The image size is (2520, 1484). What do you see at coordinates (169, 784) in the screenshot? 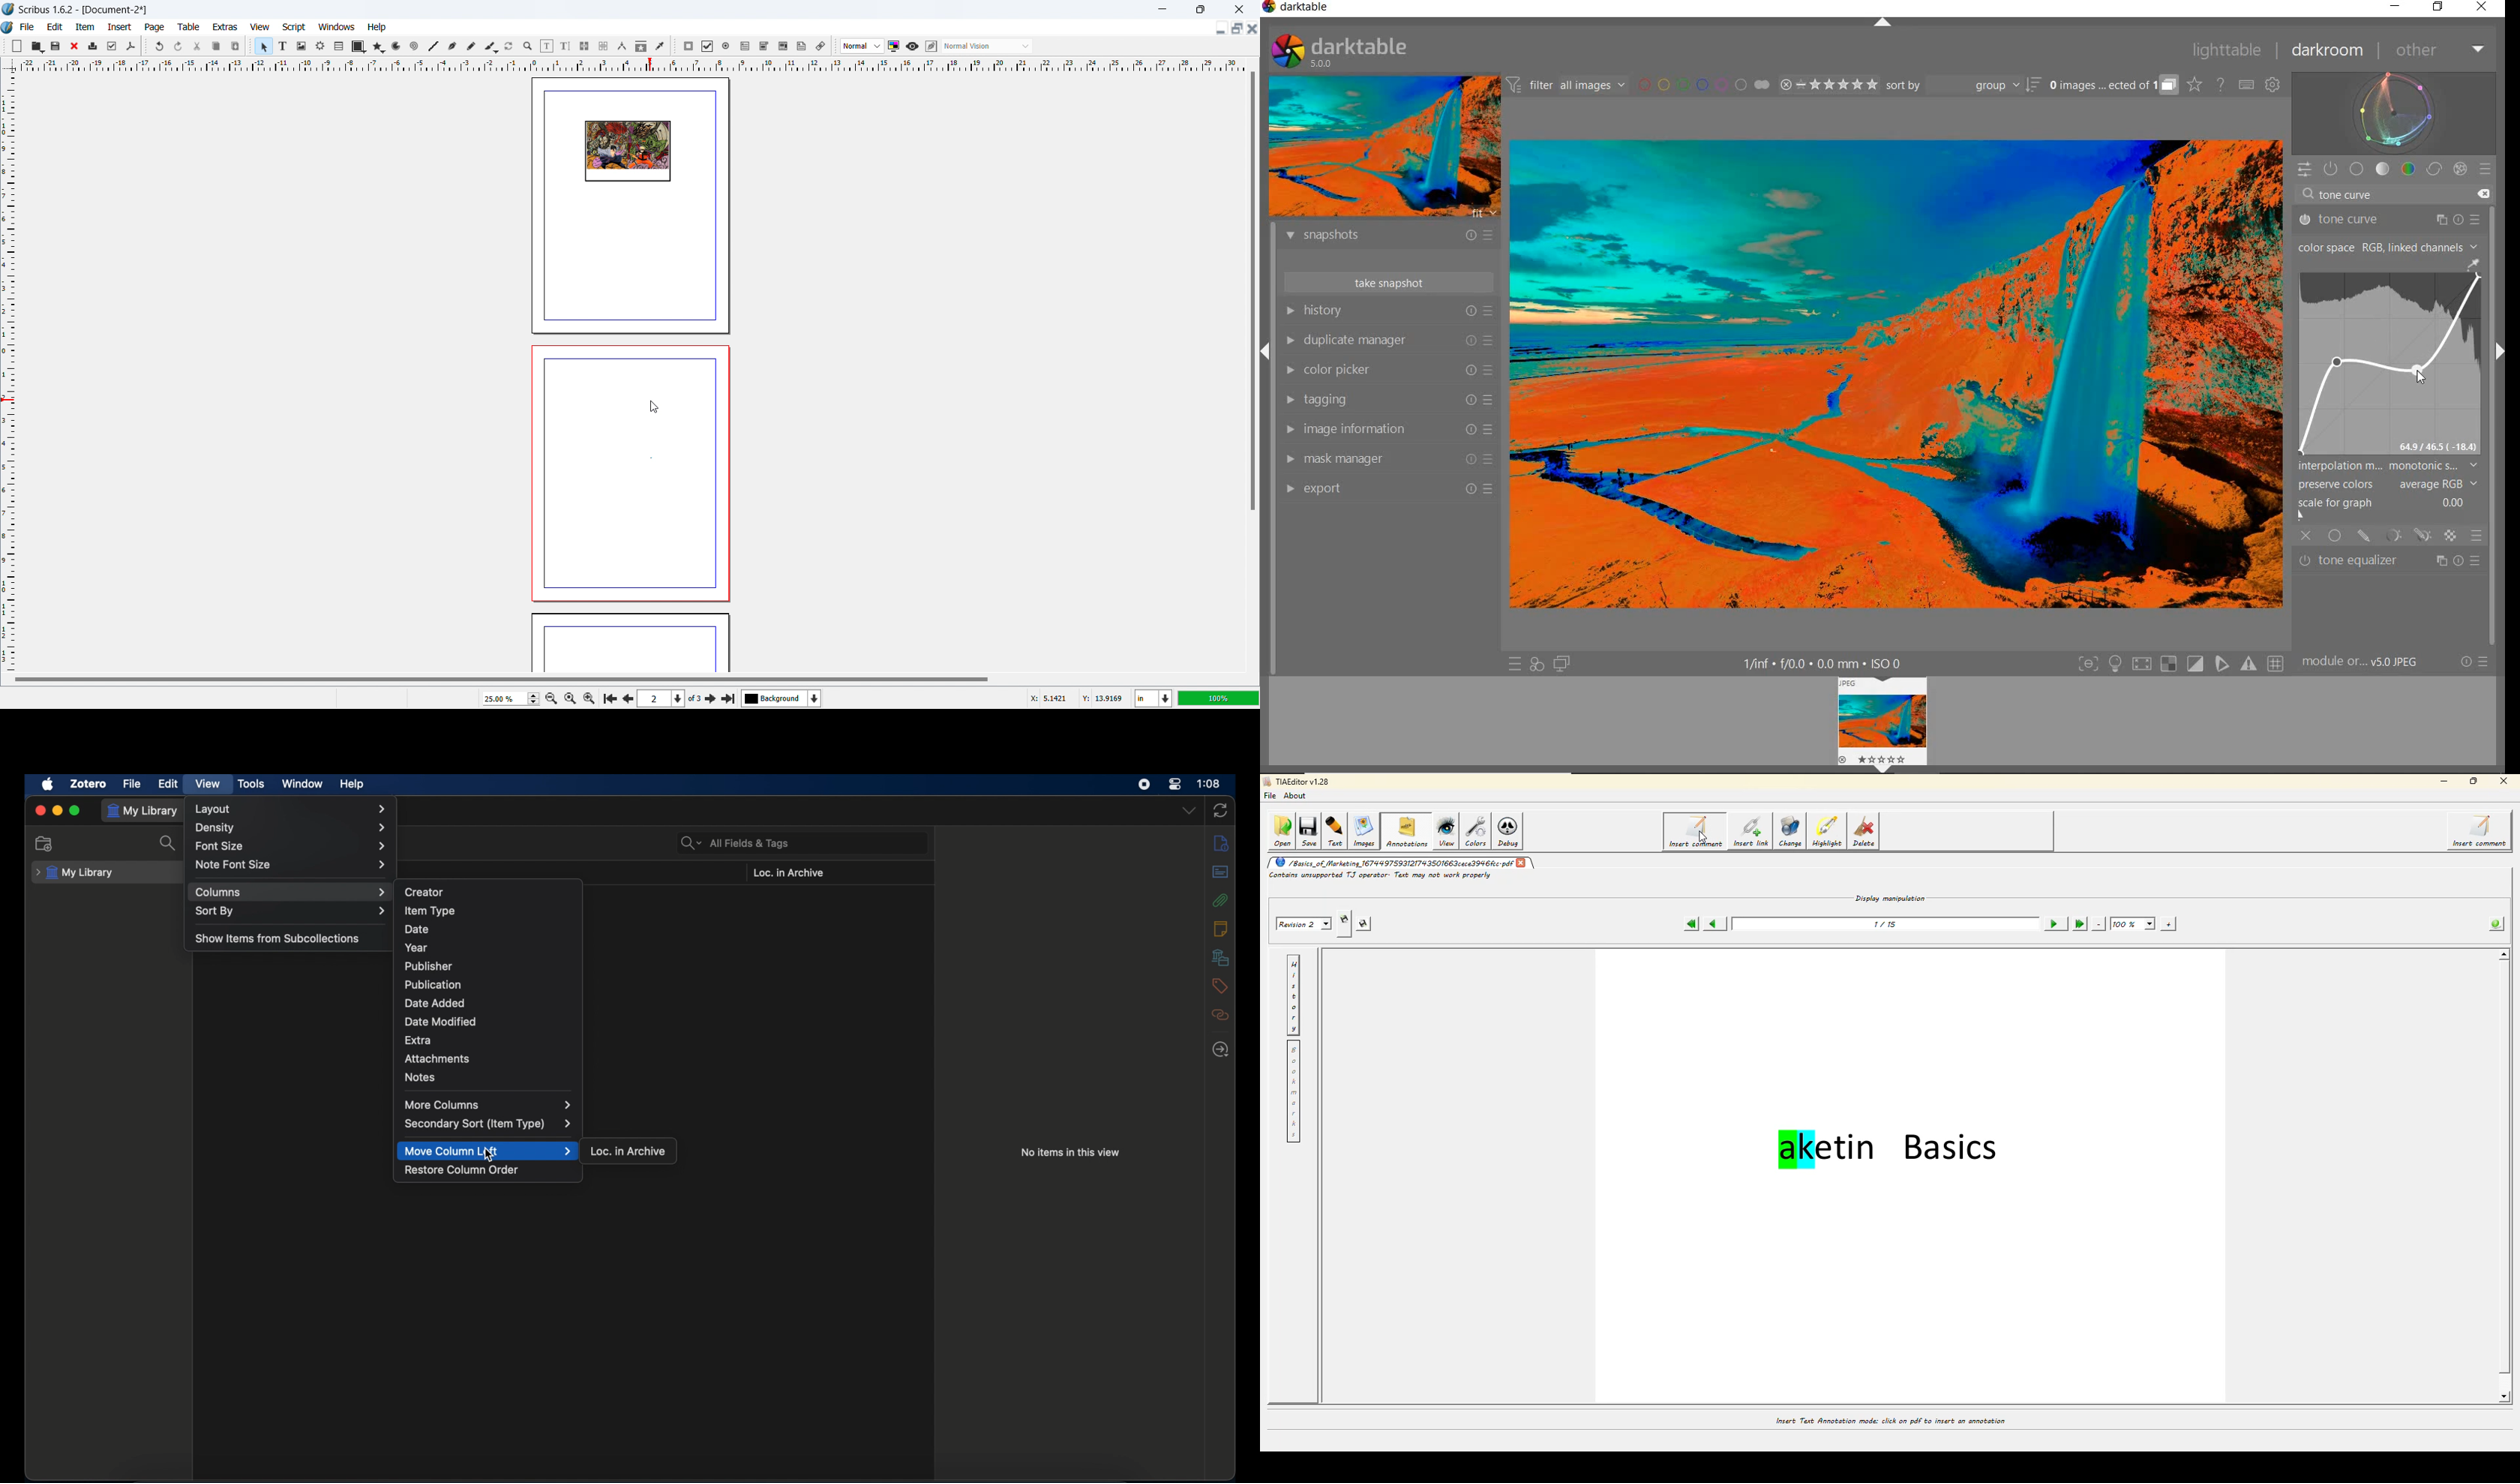
I see `edit` at bounding box center [169, 784].